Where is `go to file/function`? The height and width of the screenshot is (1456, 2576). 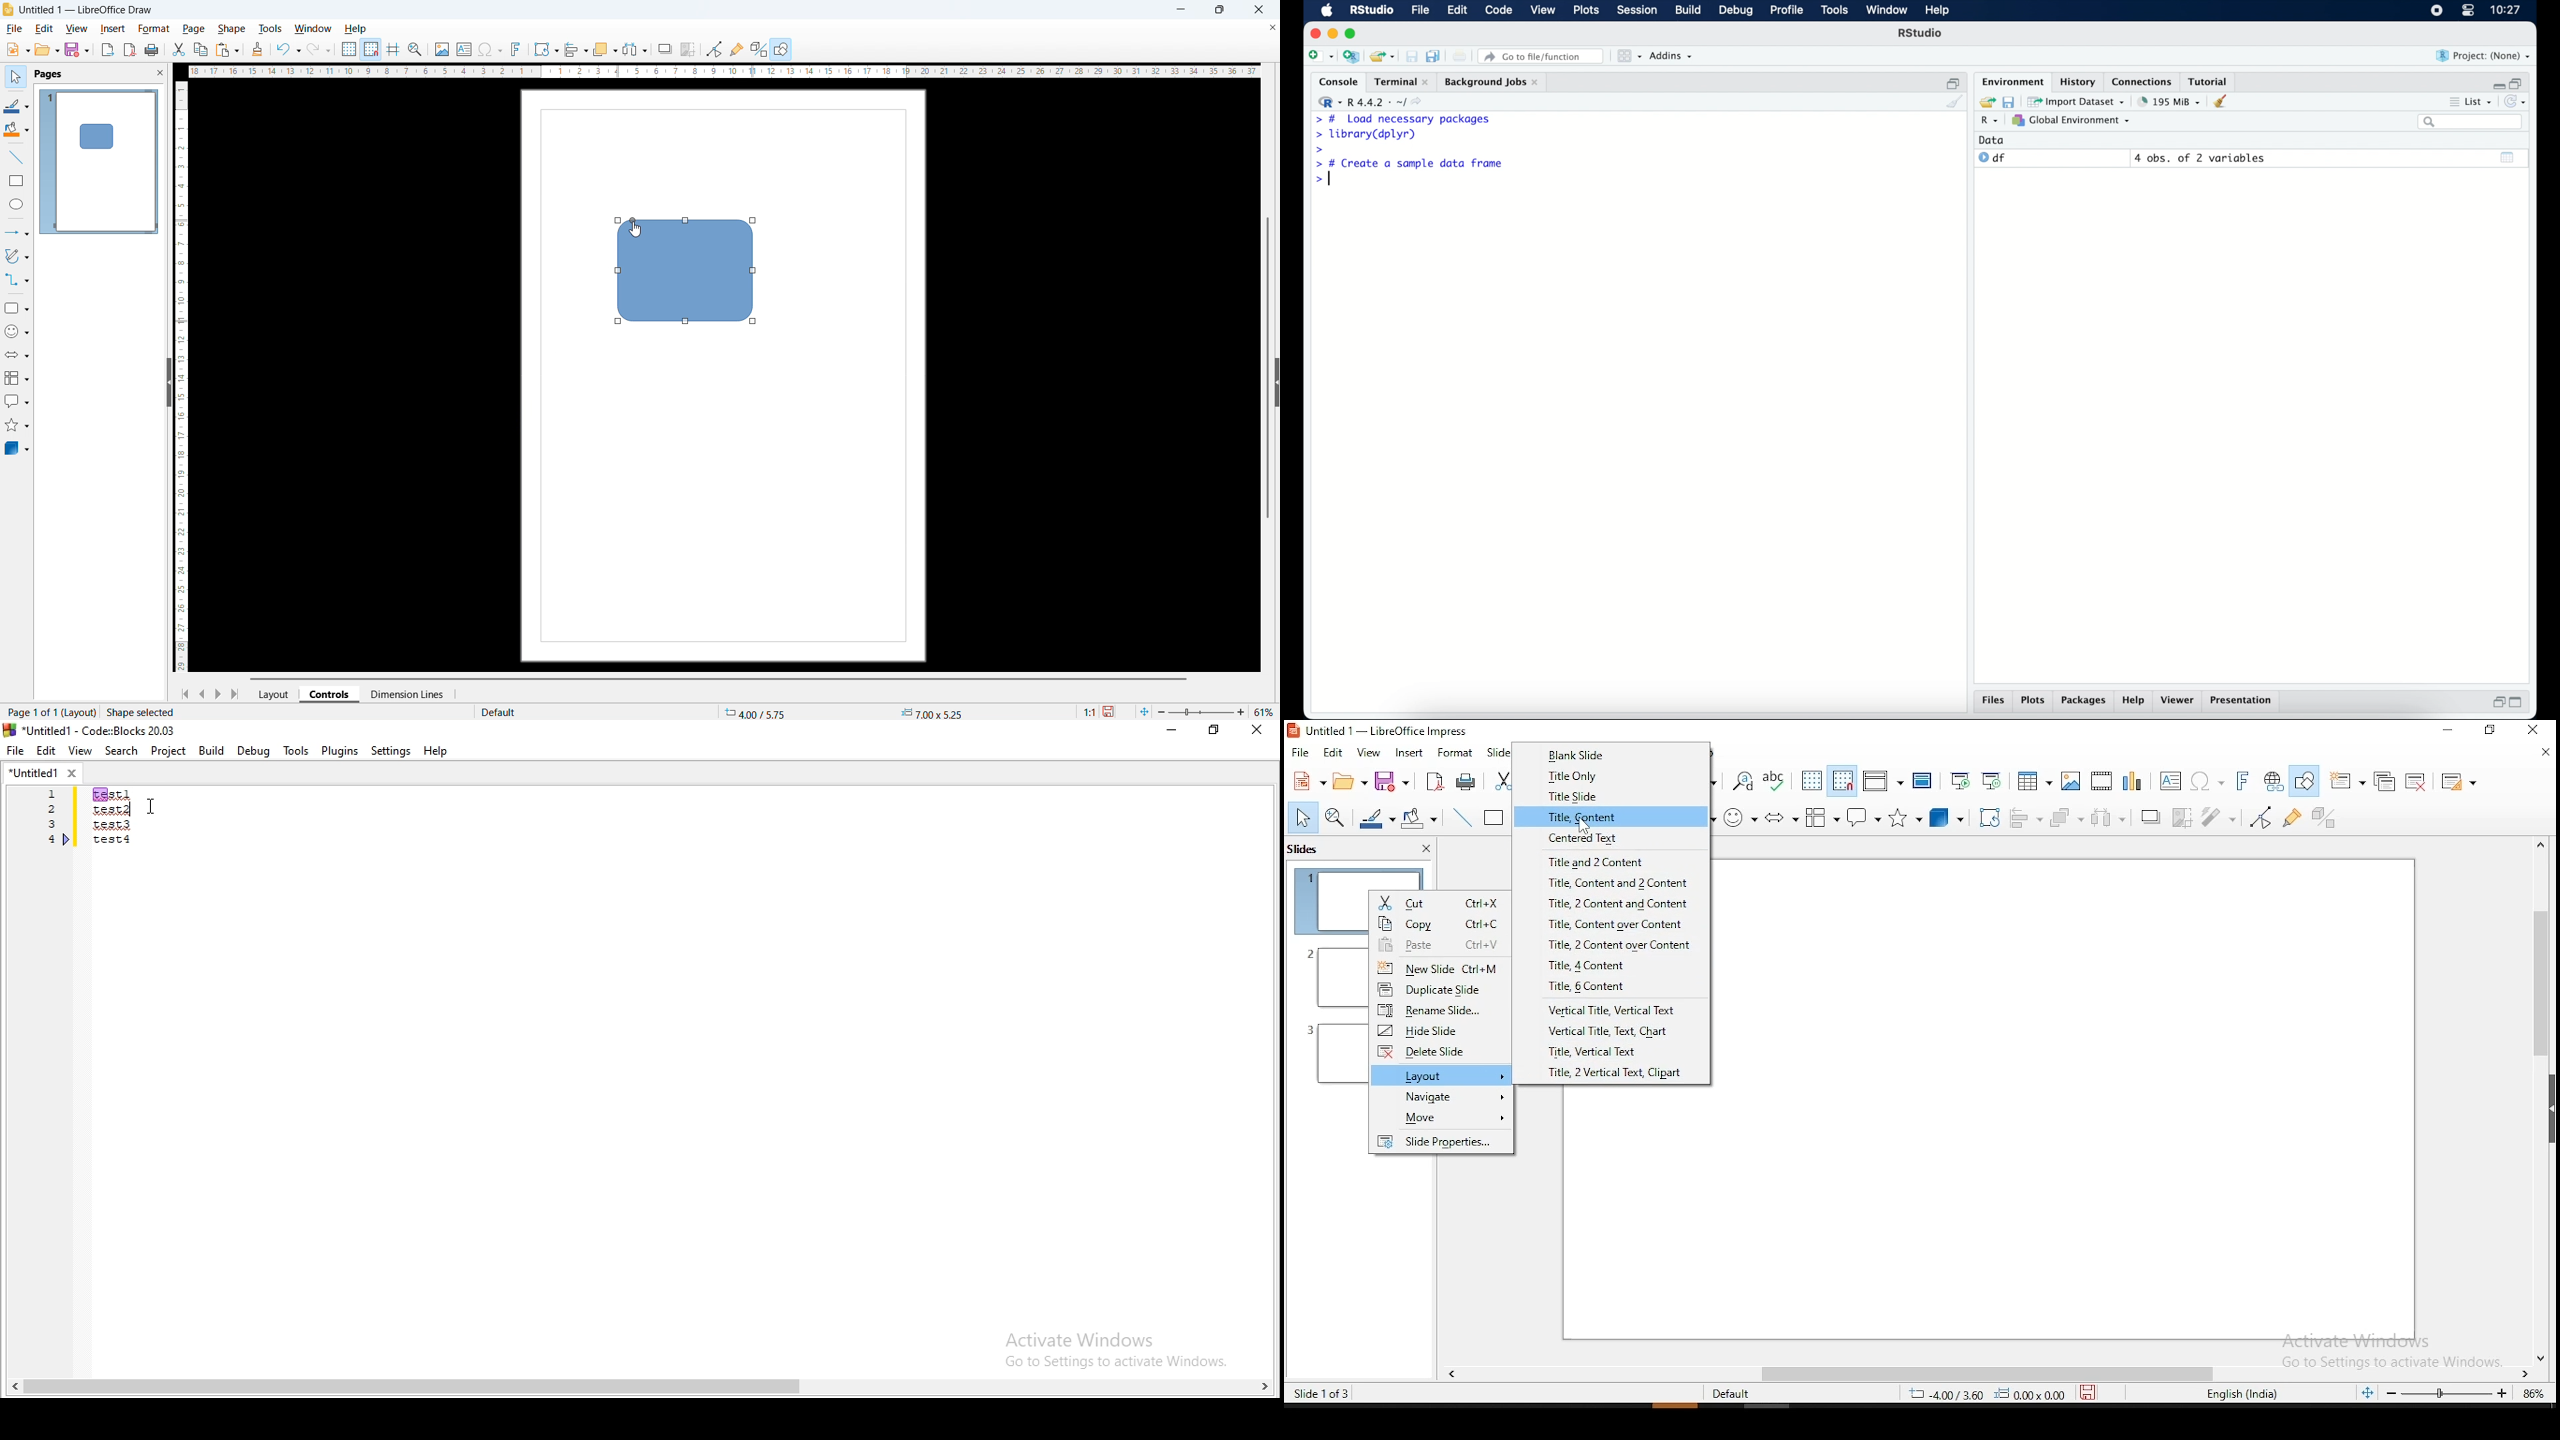 go to file/function is located at coordinates (1541, 56).